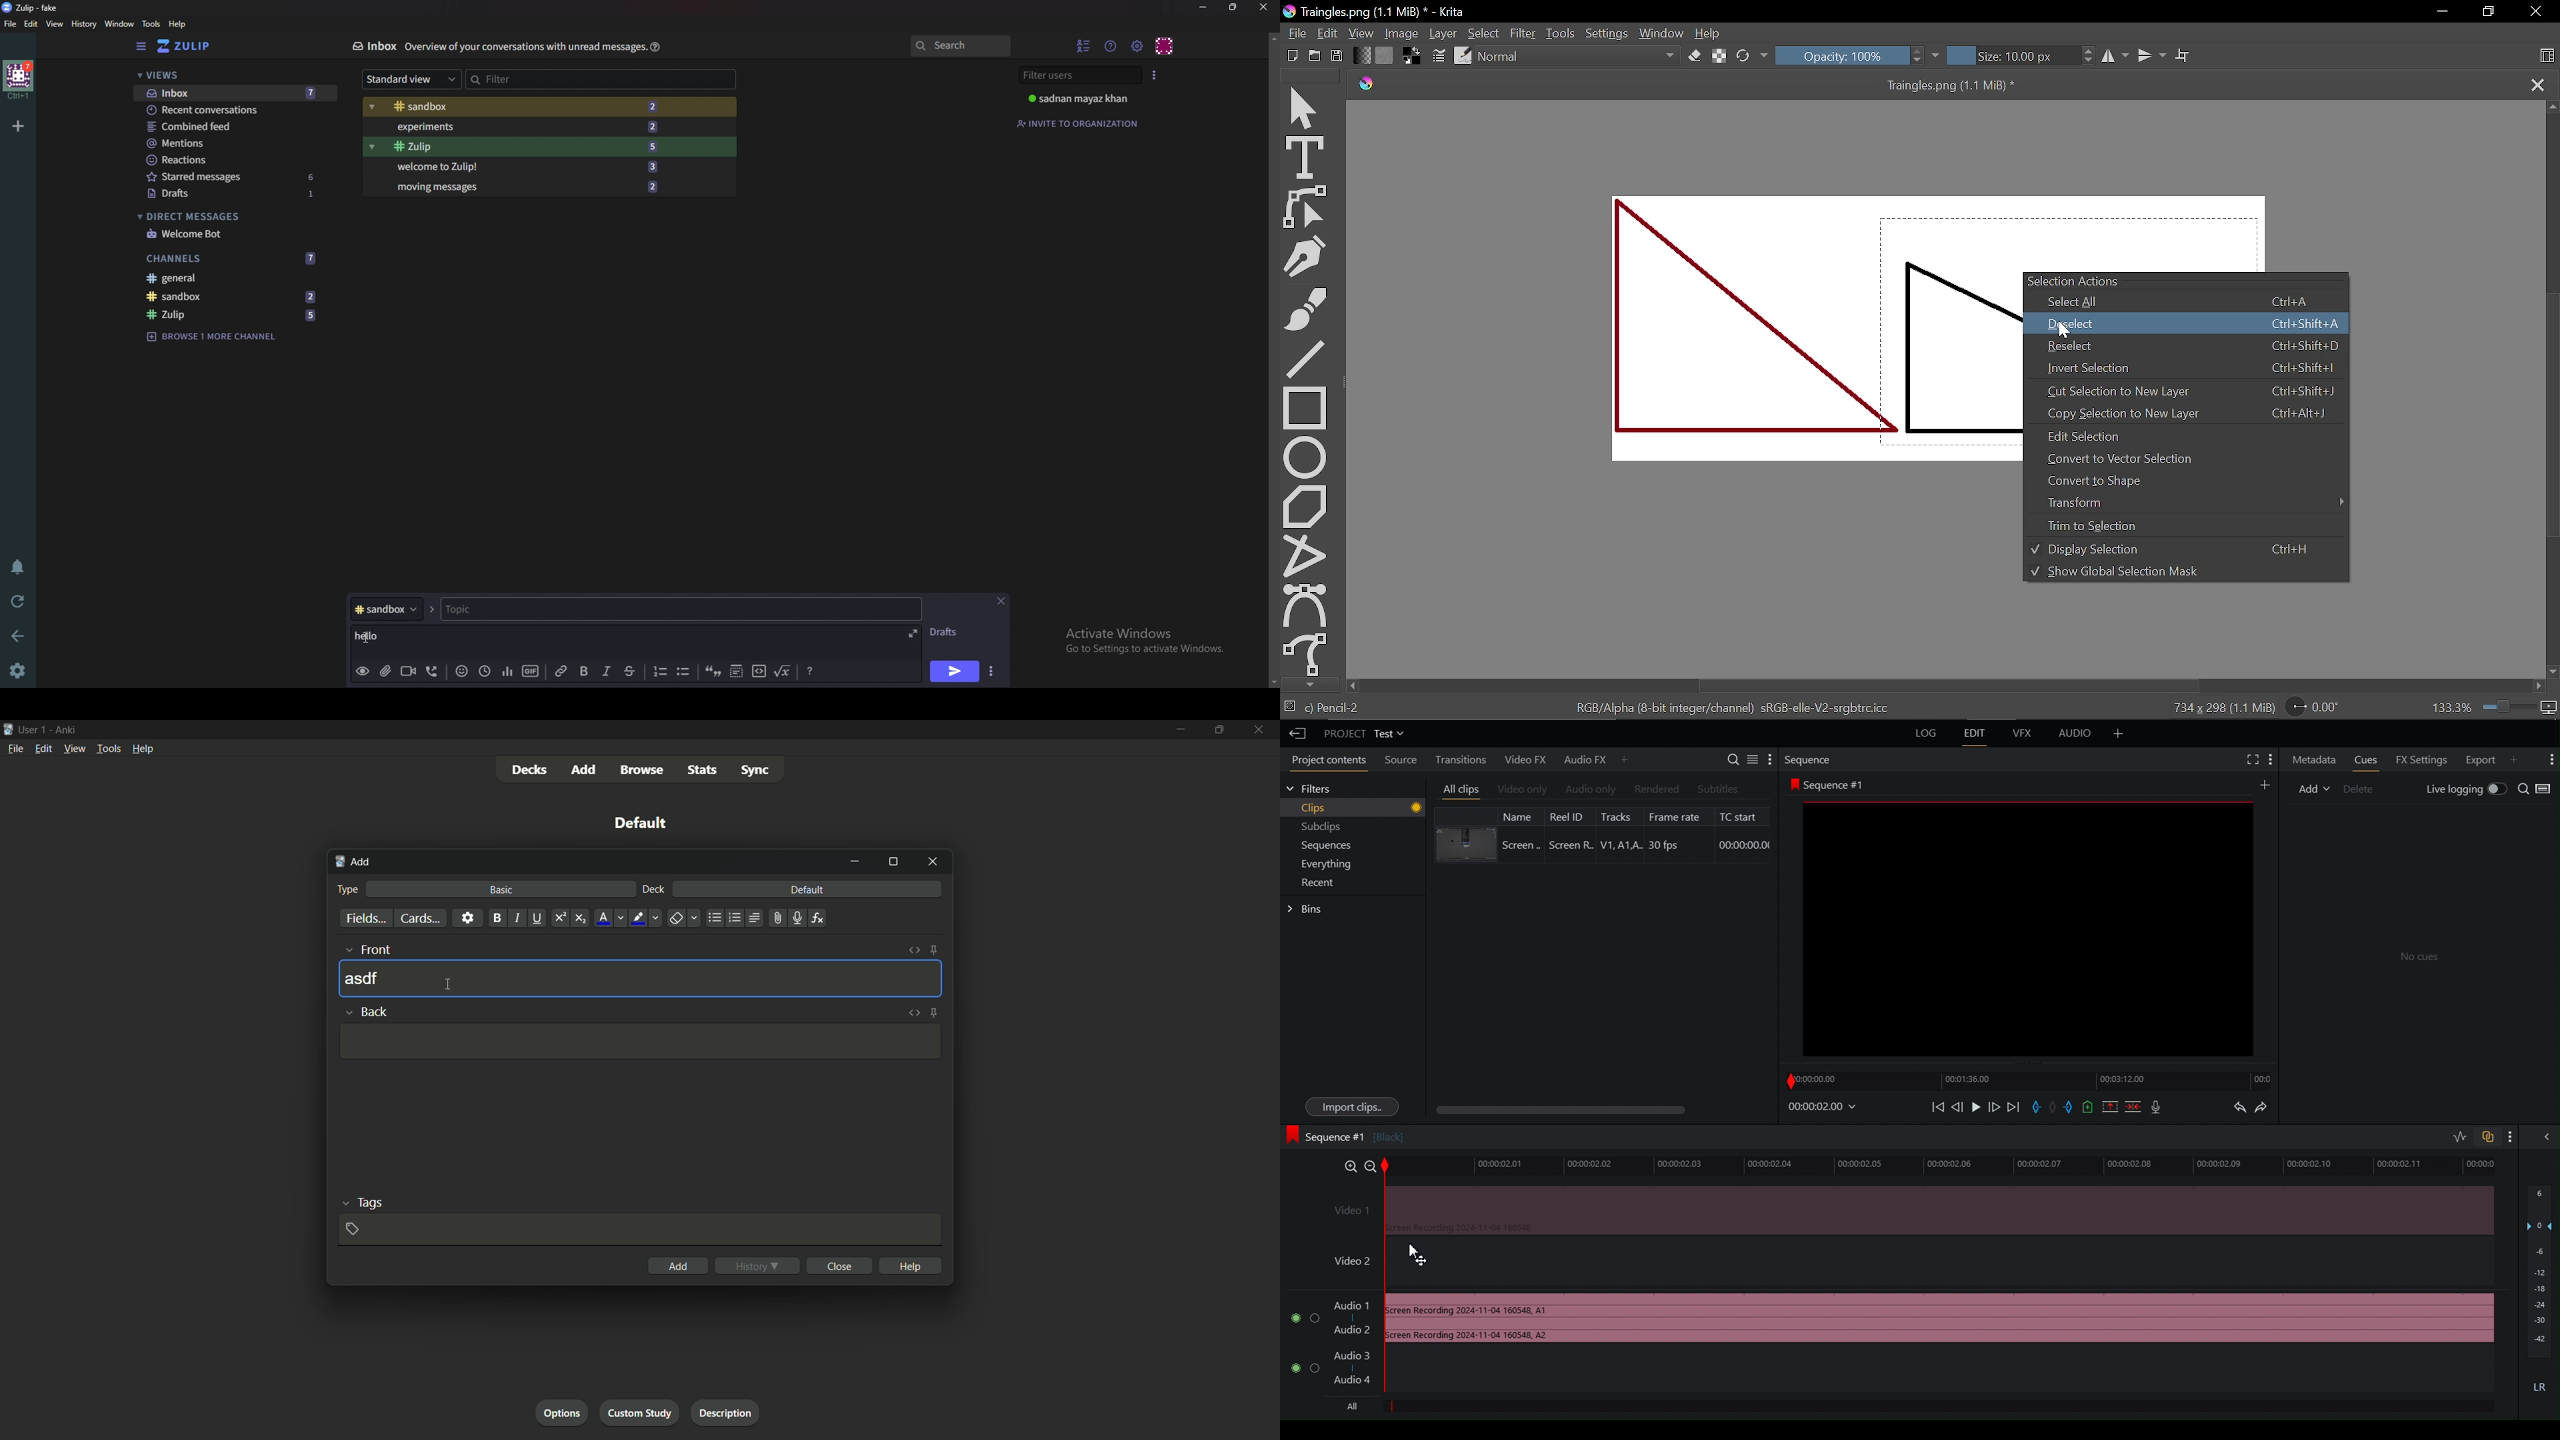 This screenshot has height=1456, width=2576. What do you see at coordinates (1887, 1320) in the screenshot?
I see `Audio Track 1` at bounding box center [1887, 1320].